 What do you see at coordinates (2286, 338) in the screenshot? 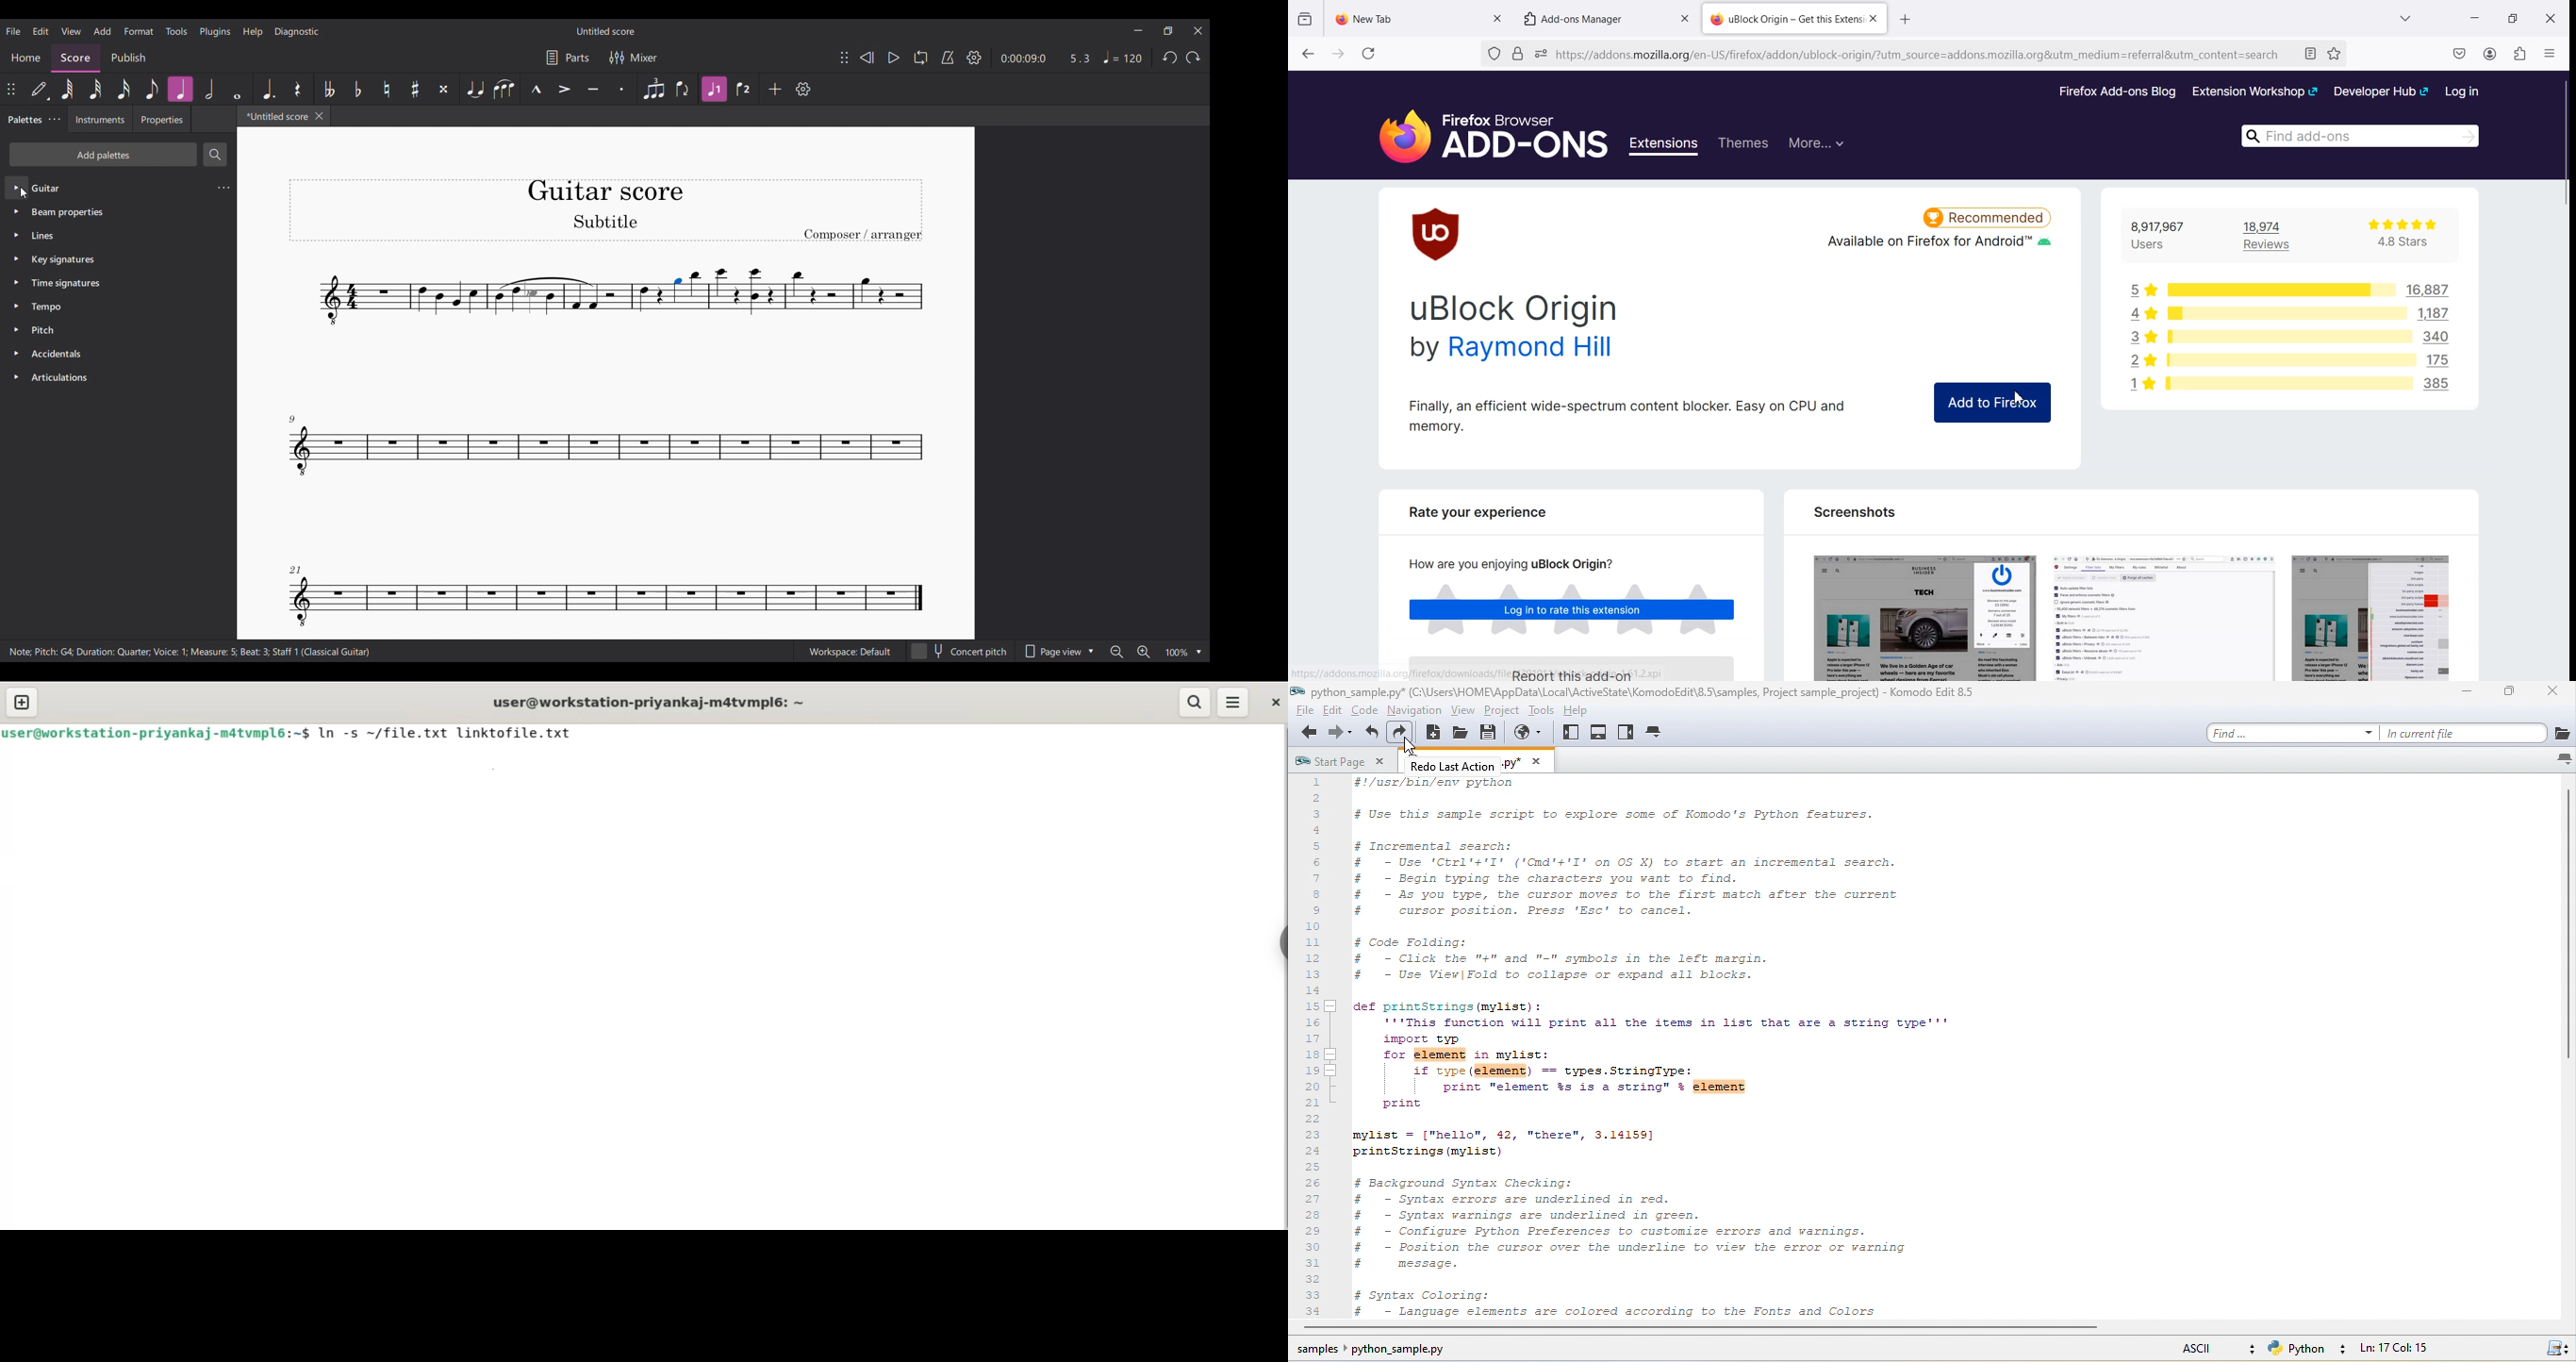
I see `rating bar` at bounding box center [2286, 338].